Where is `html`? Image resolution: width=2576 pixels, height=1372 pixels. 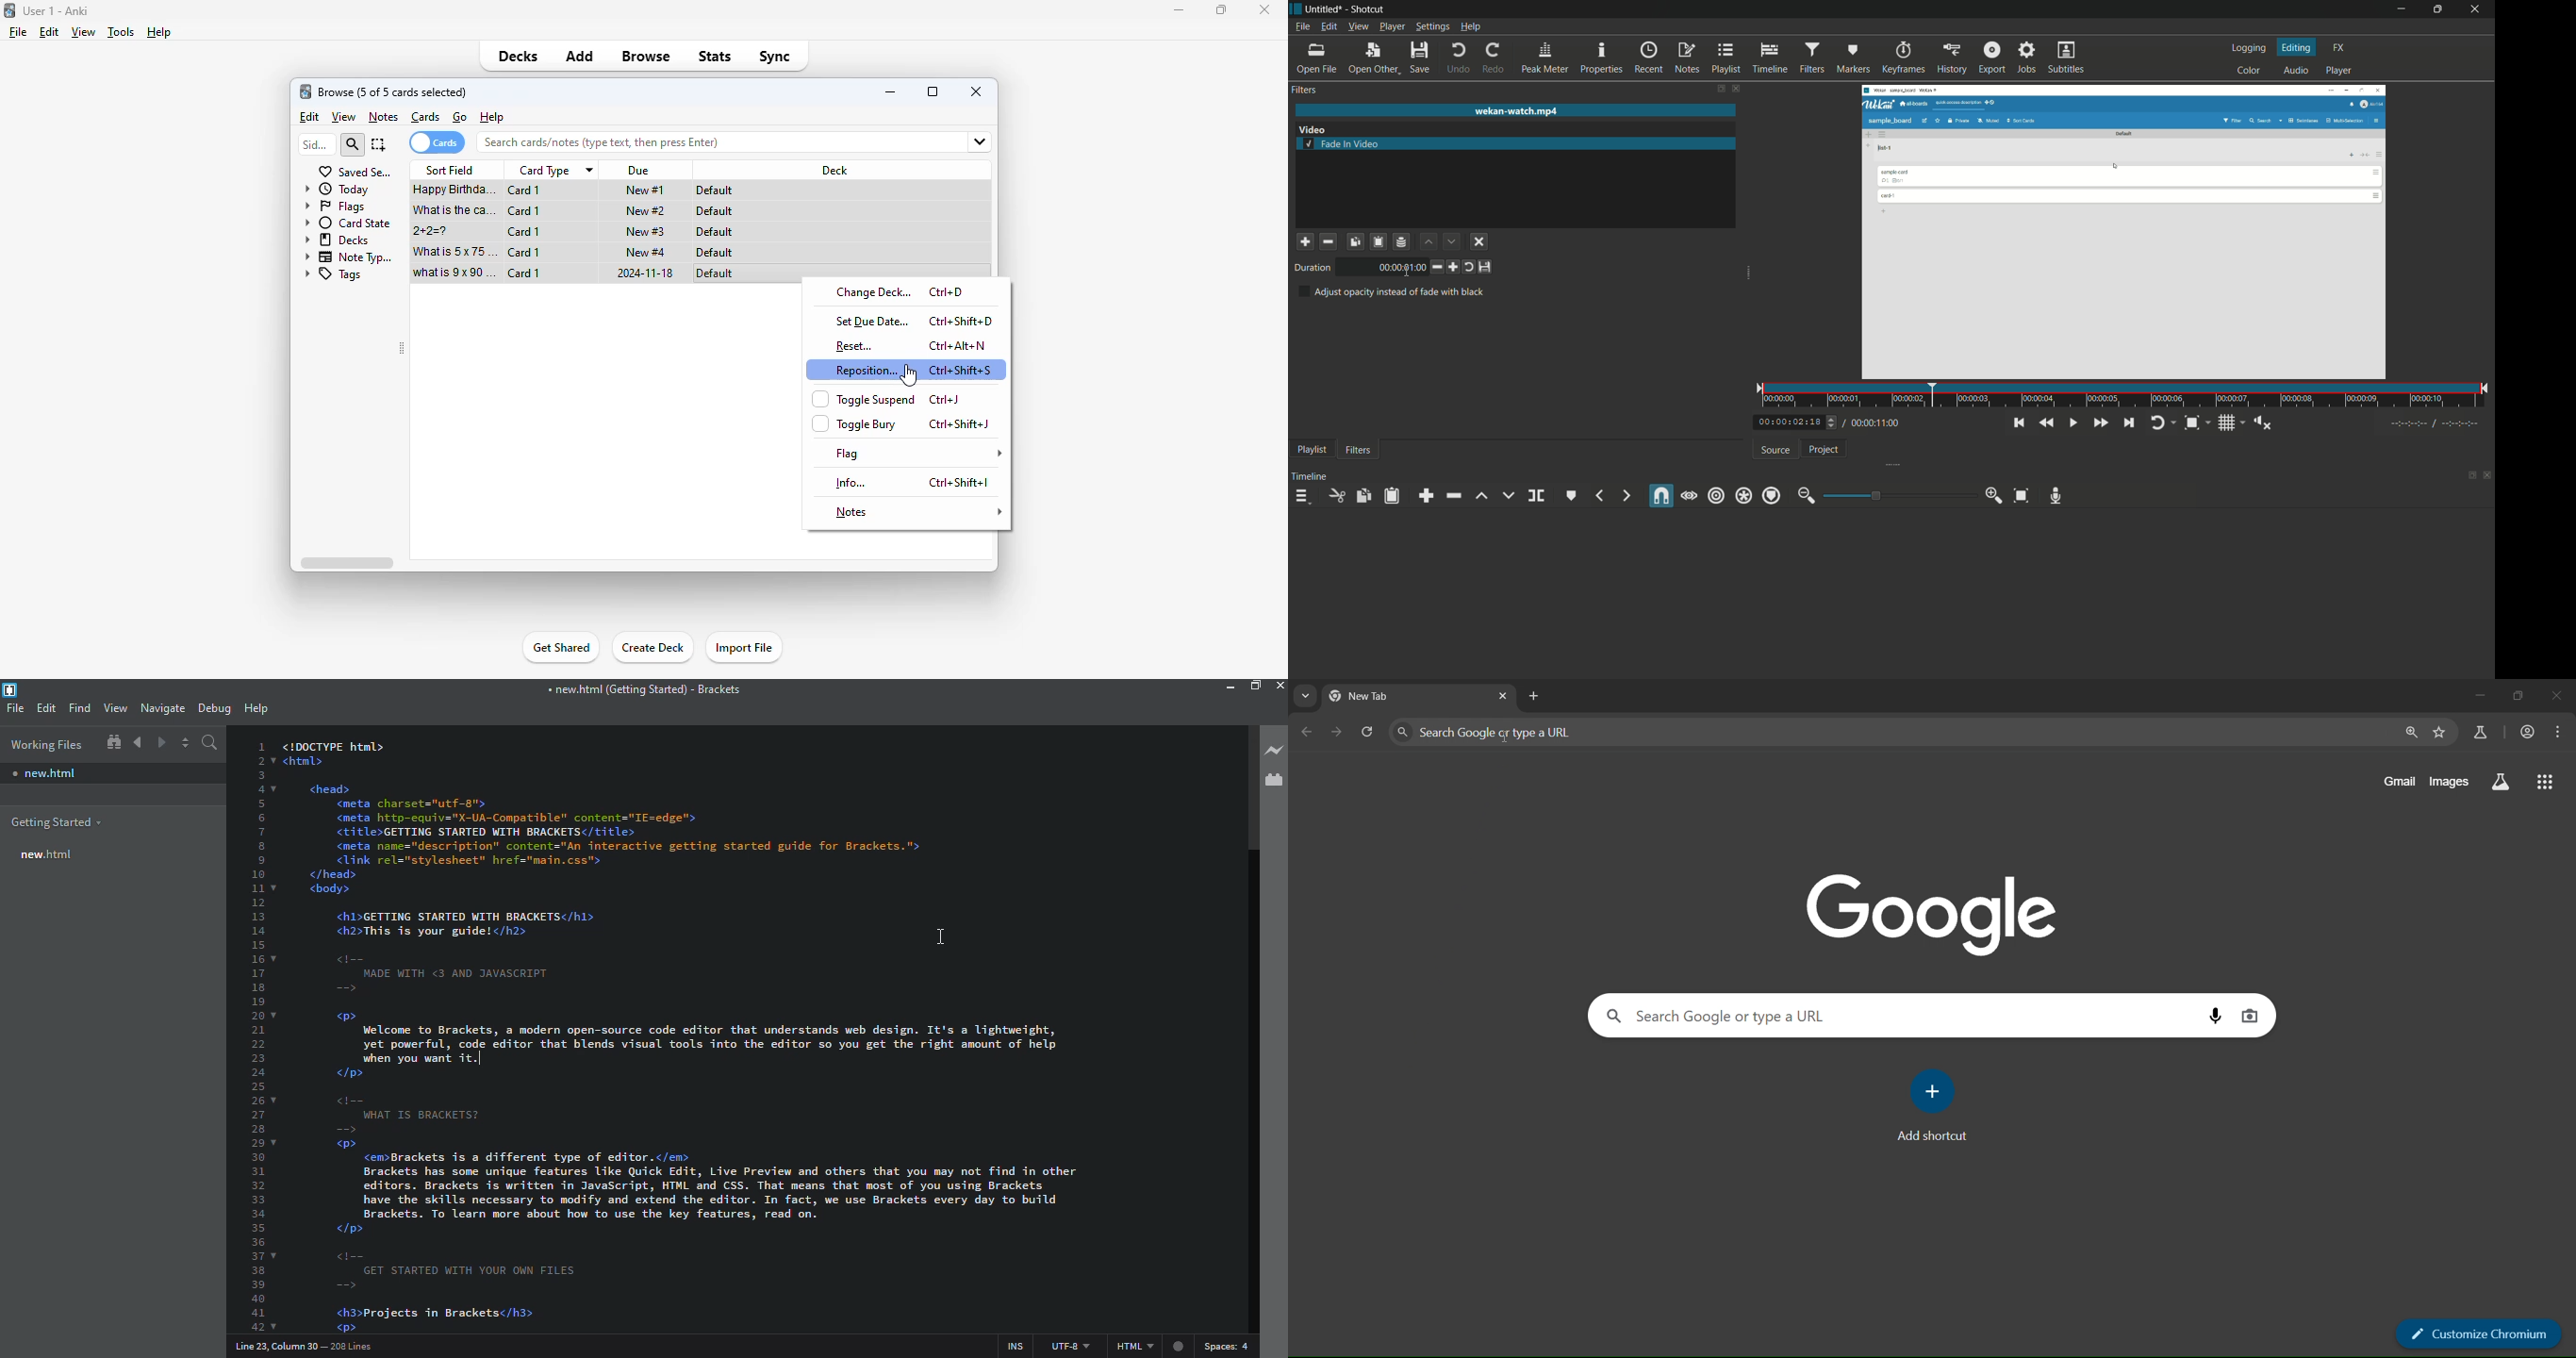
html is located at coordinates (1146, 1347).